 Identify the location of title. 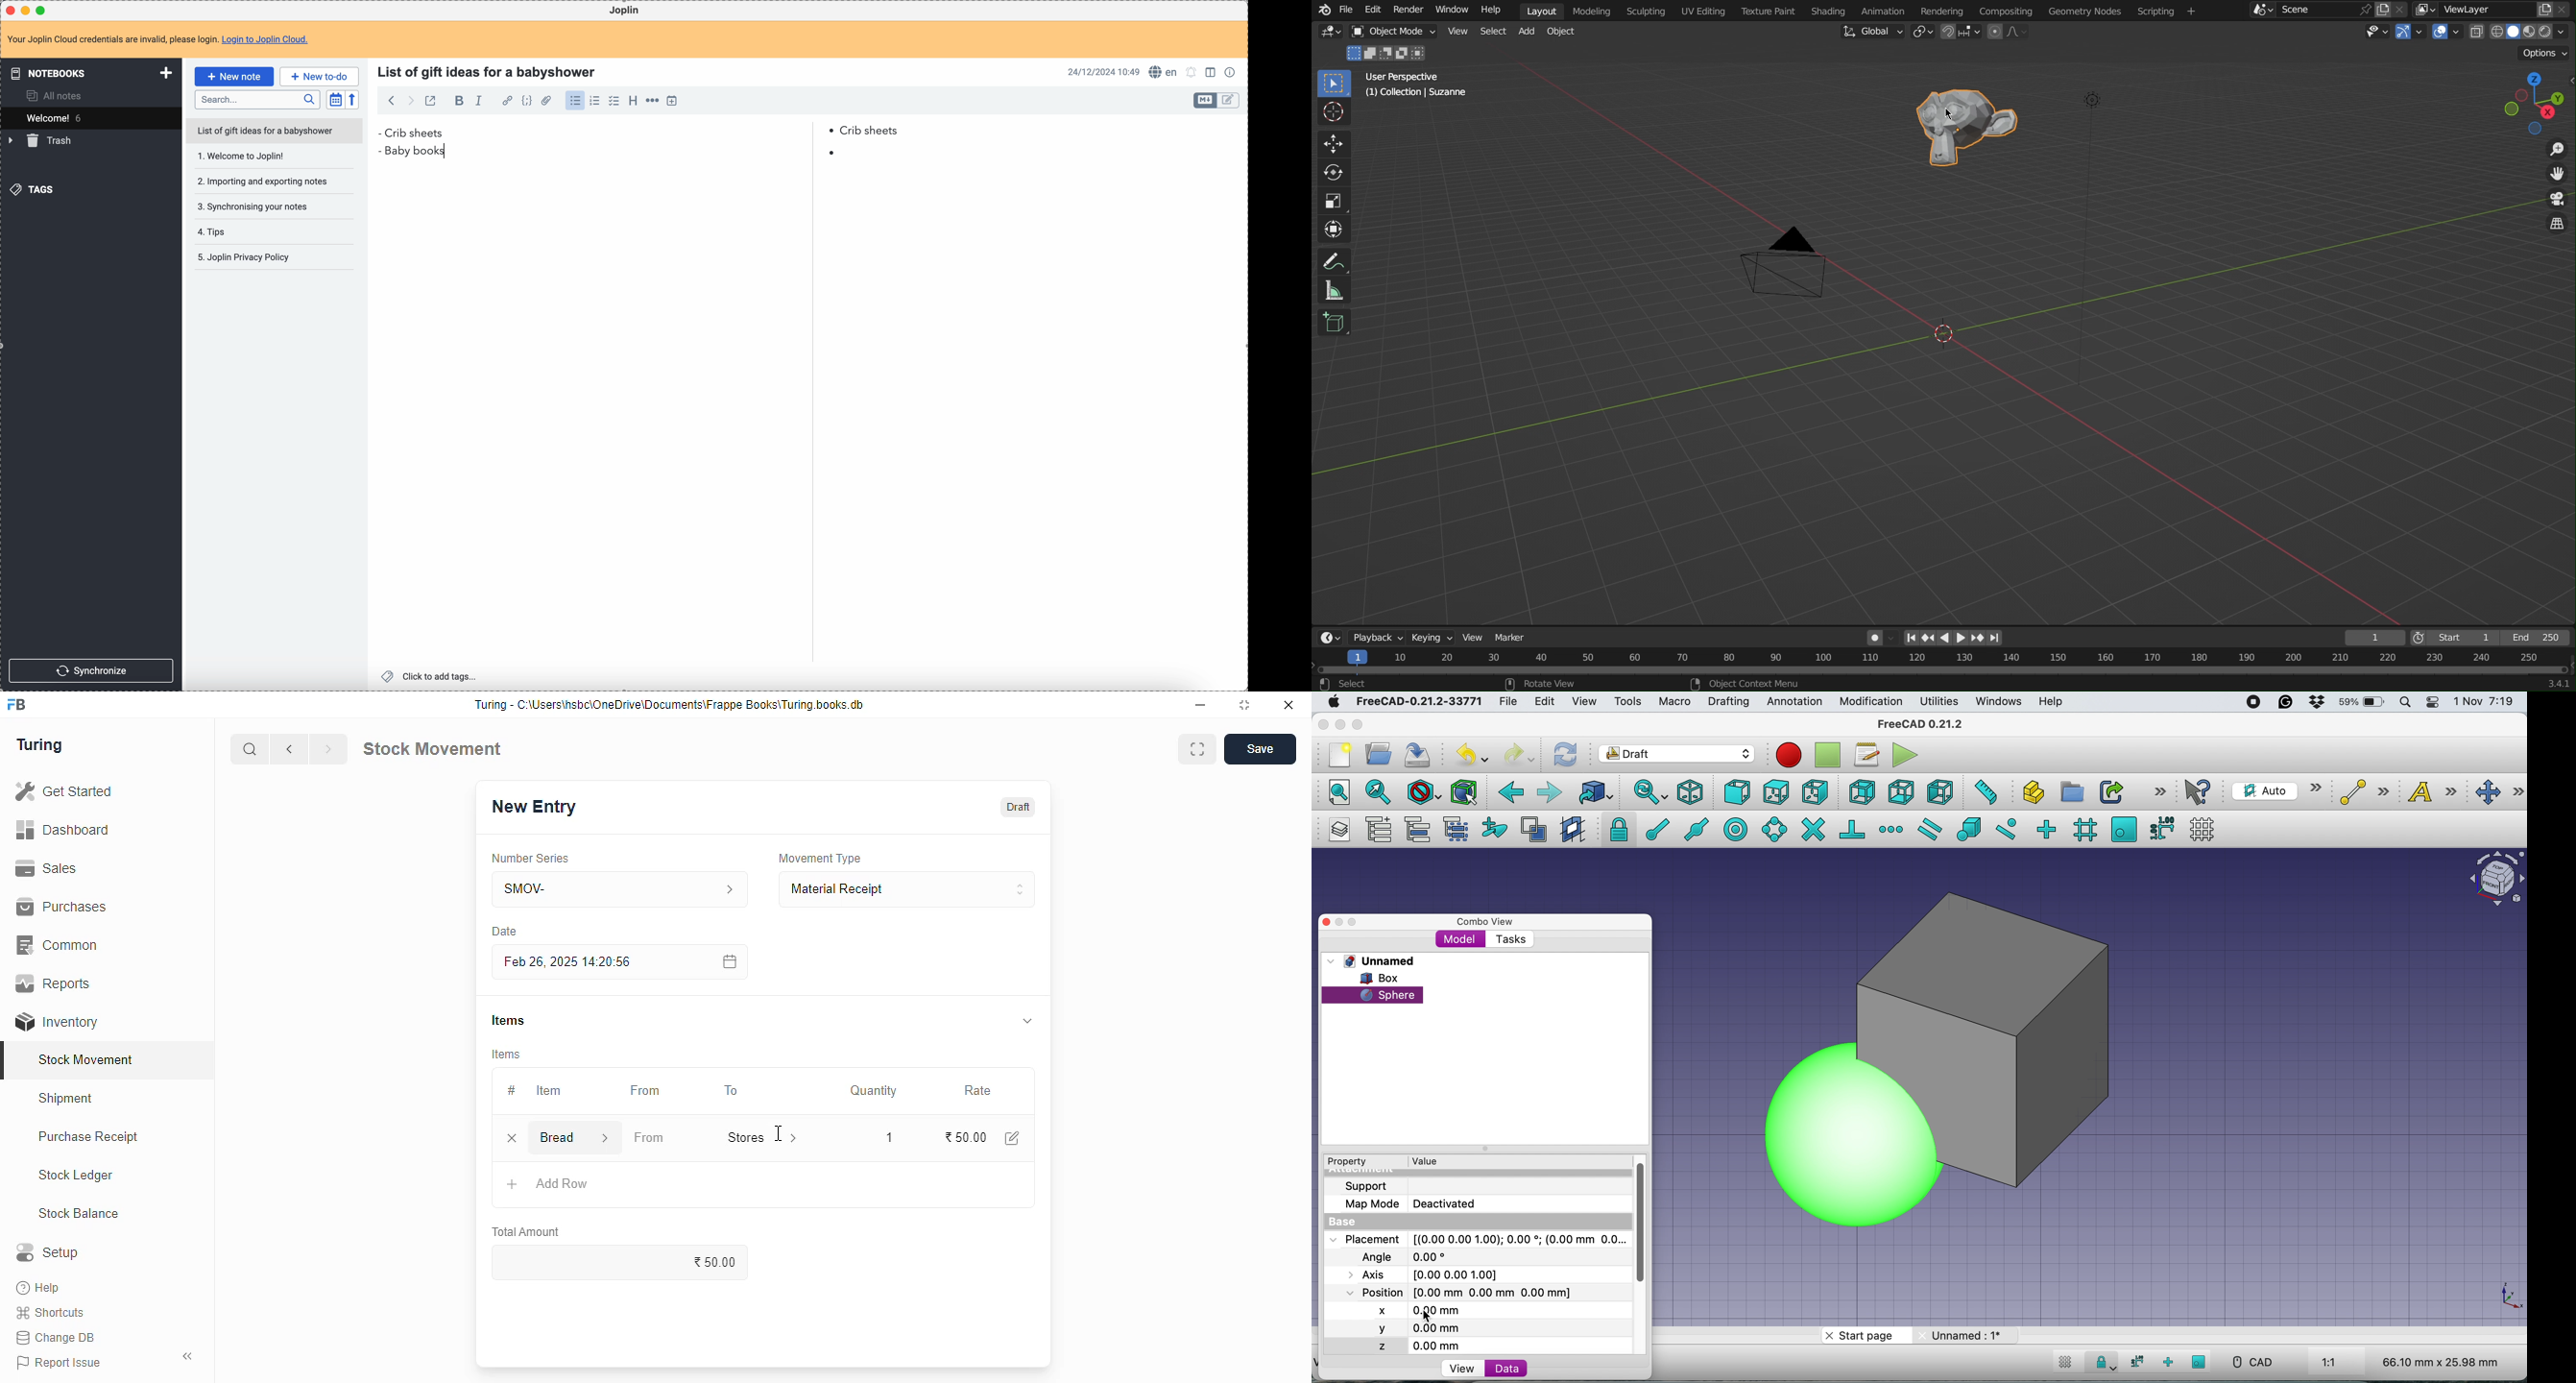
(489, 70).